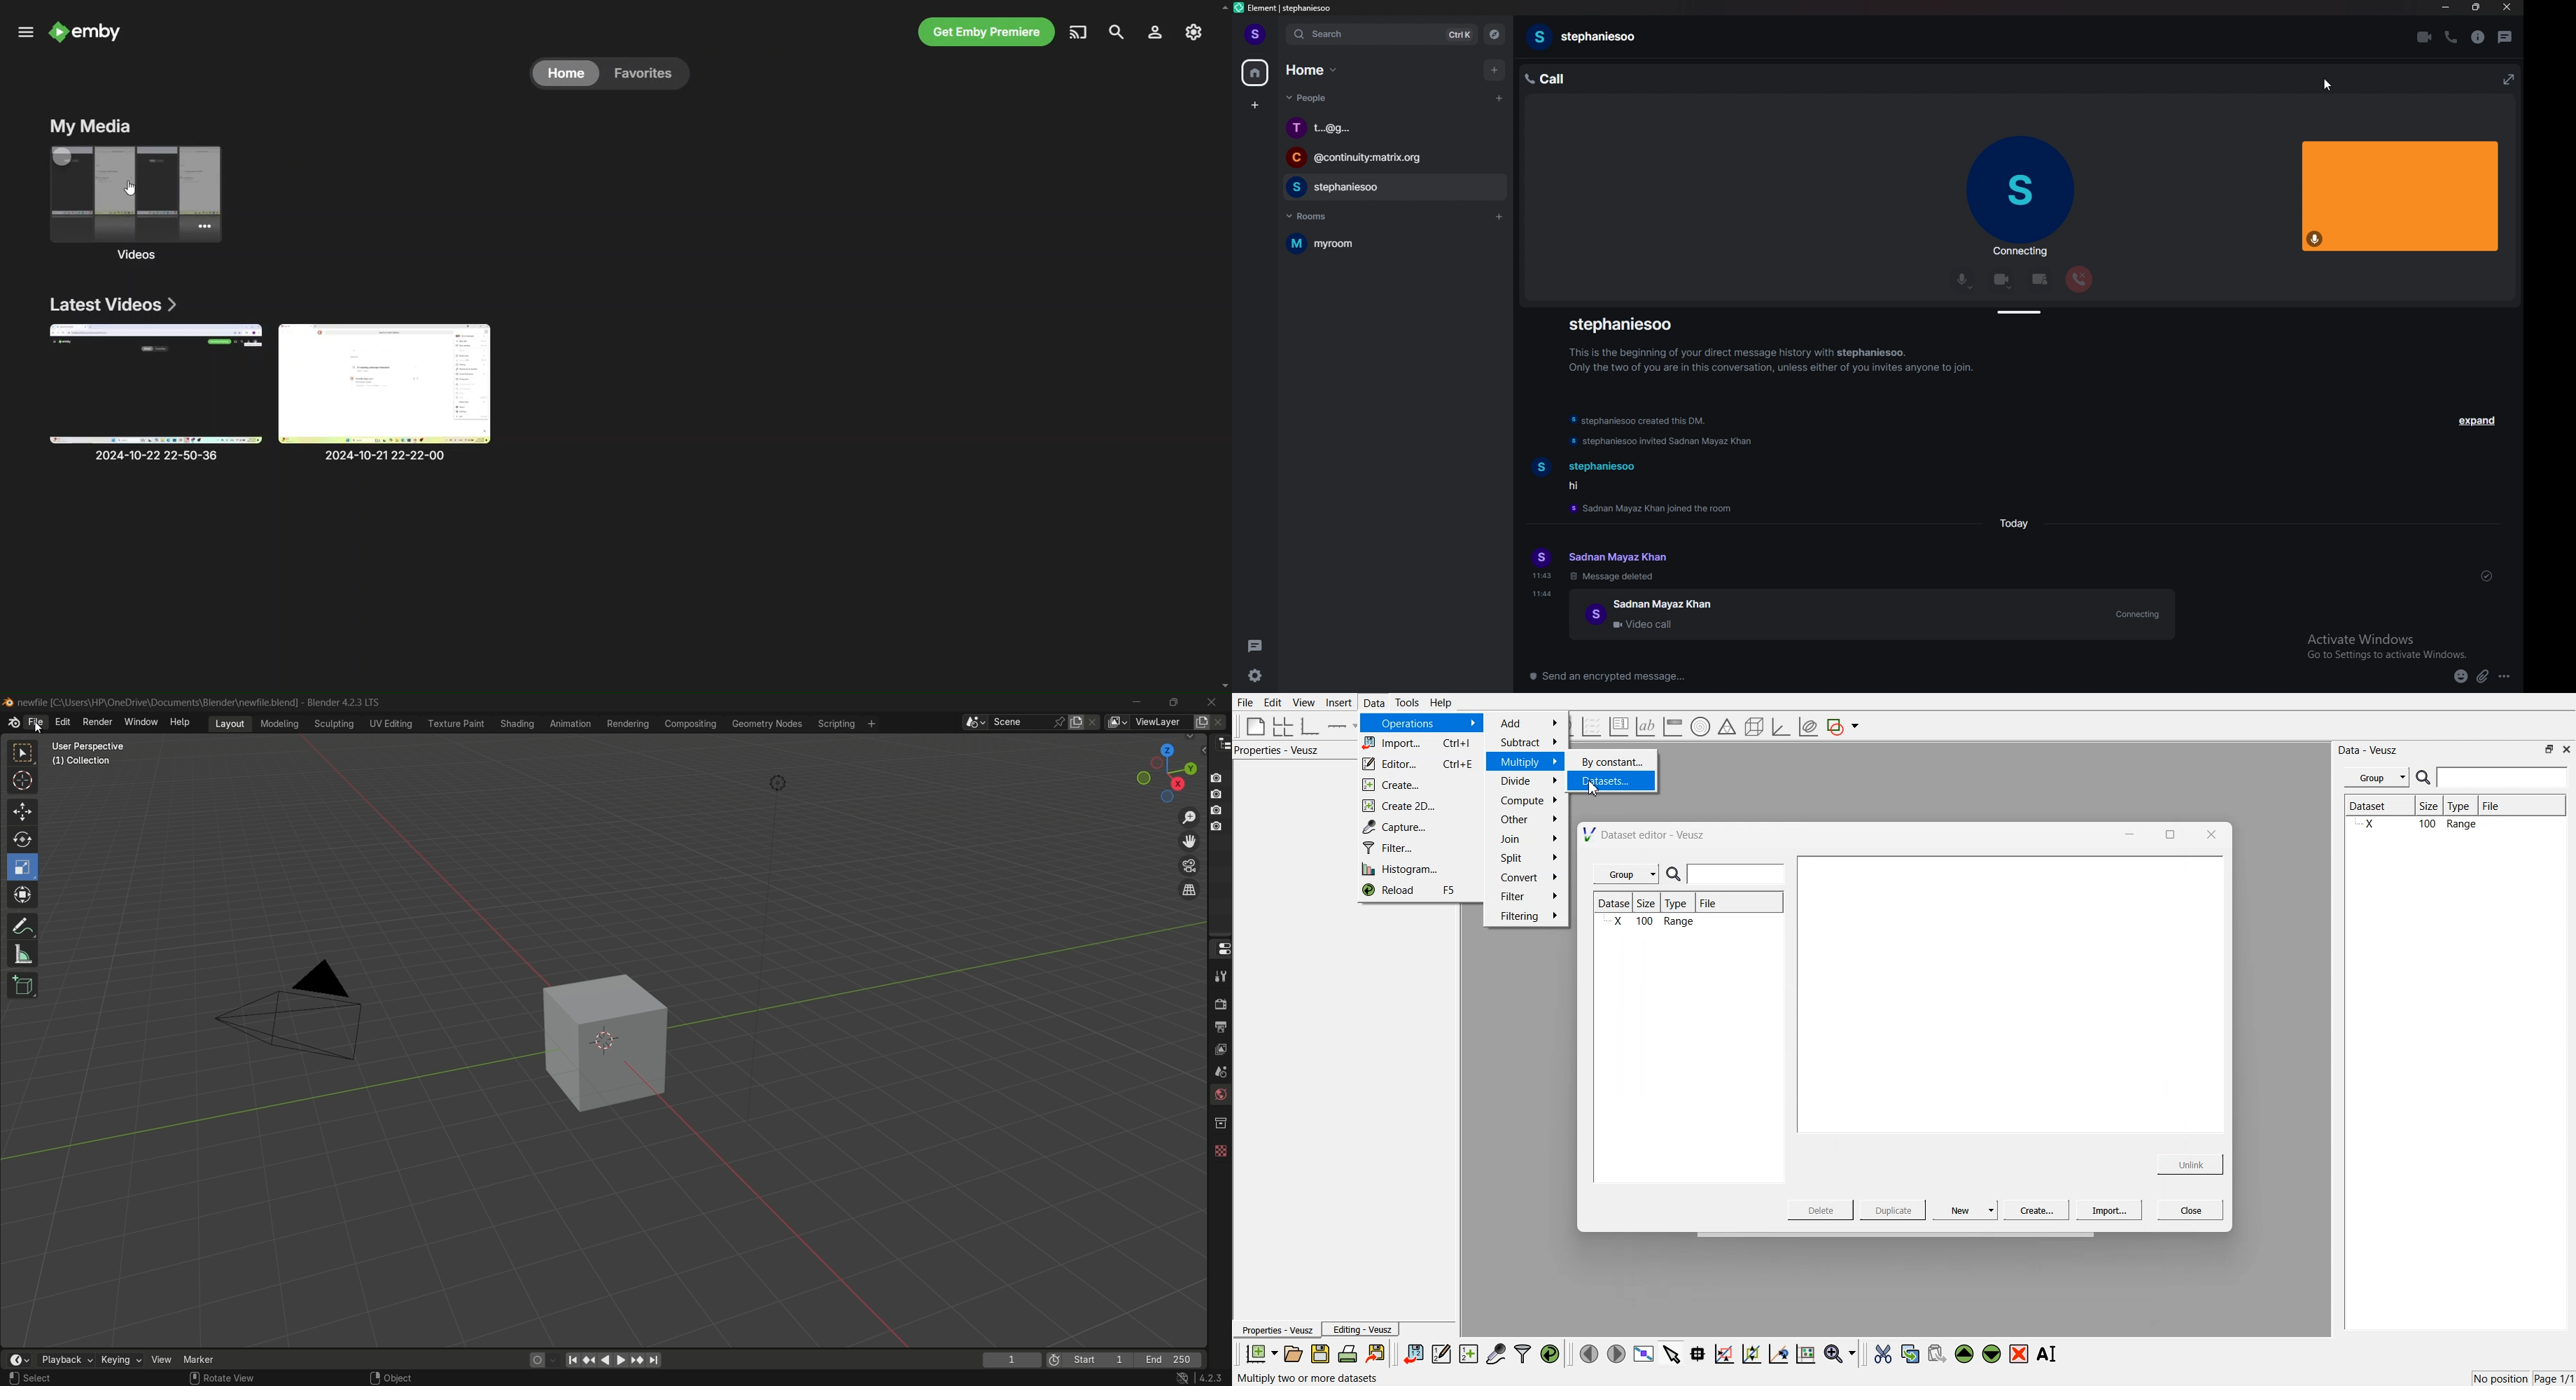  Describe the element at coordinates (1313, 70) in the screenshot. I see `home` at that location.